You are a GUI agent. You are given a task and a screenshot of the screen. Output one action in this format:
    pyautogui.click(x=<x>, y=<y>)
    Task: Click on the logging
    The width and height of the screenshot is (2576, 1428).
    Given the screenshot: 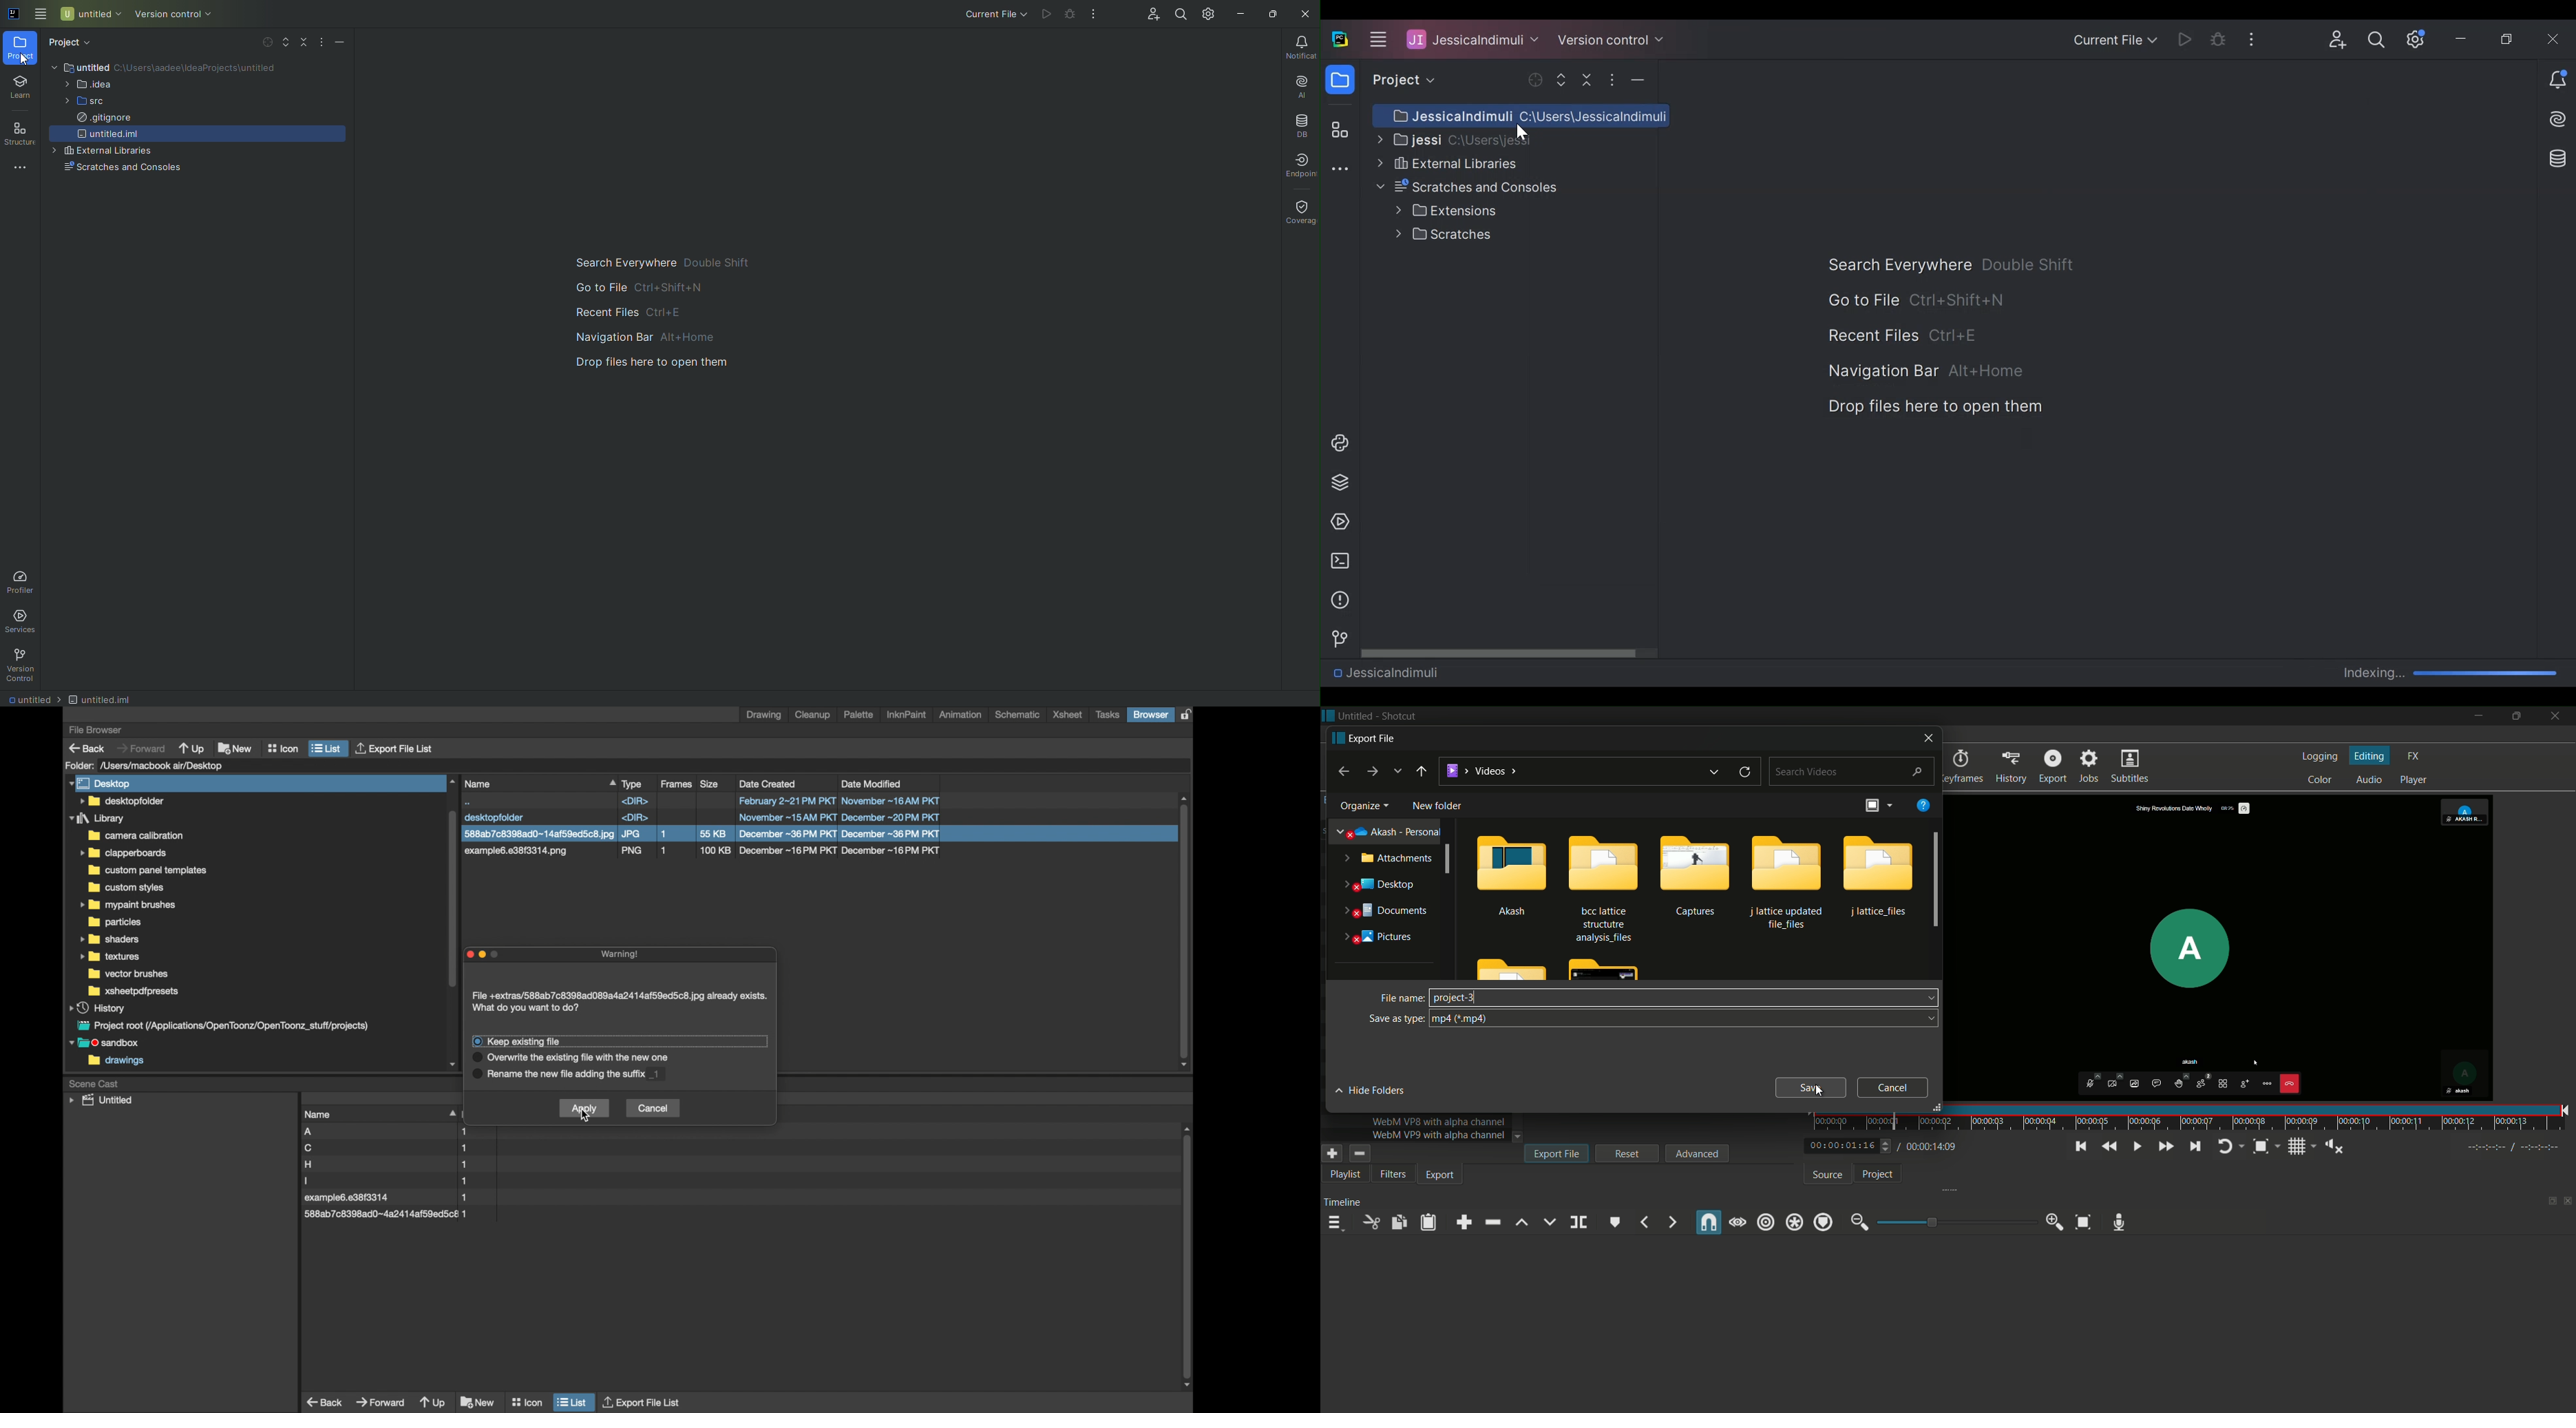 What is the action you would take?
    pyautogui.click(x=2320, y=757)
    